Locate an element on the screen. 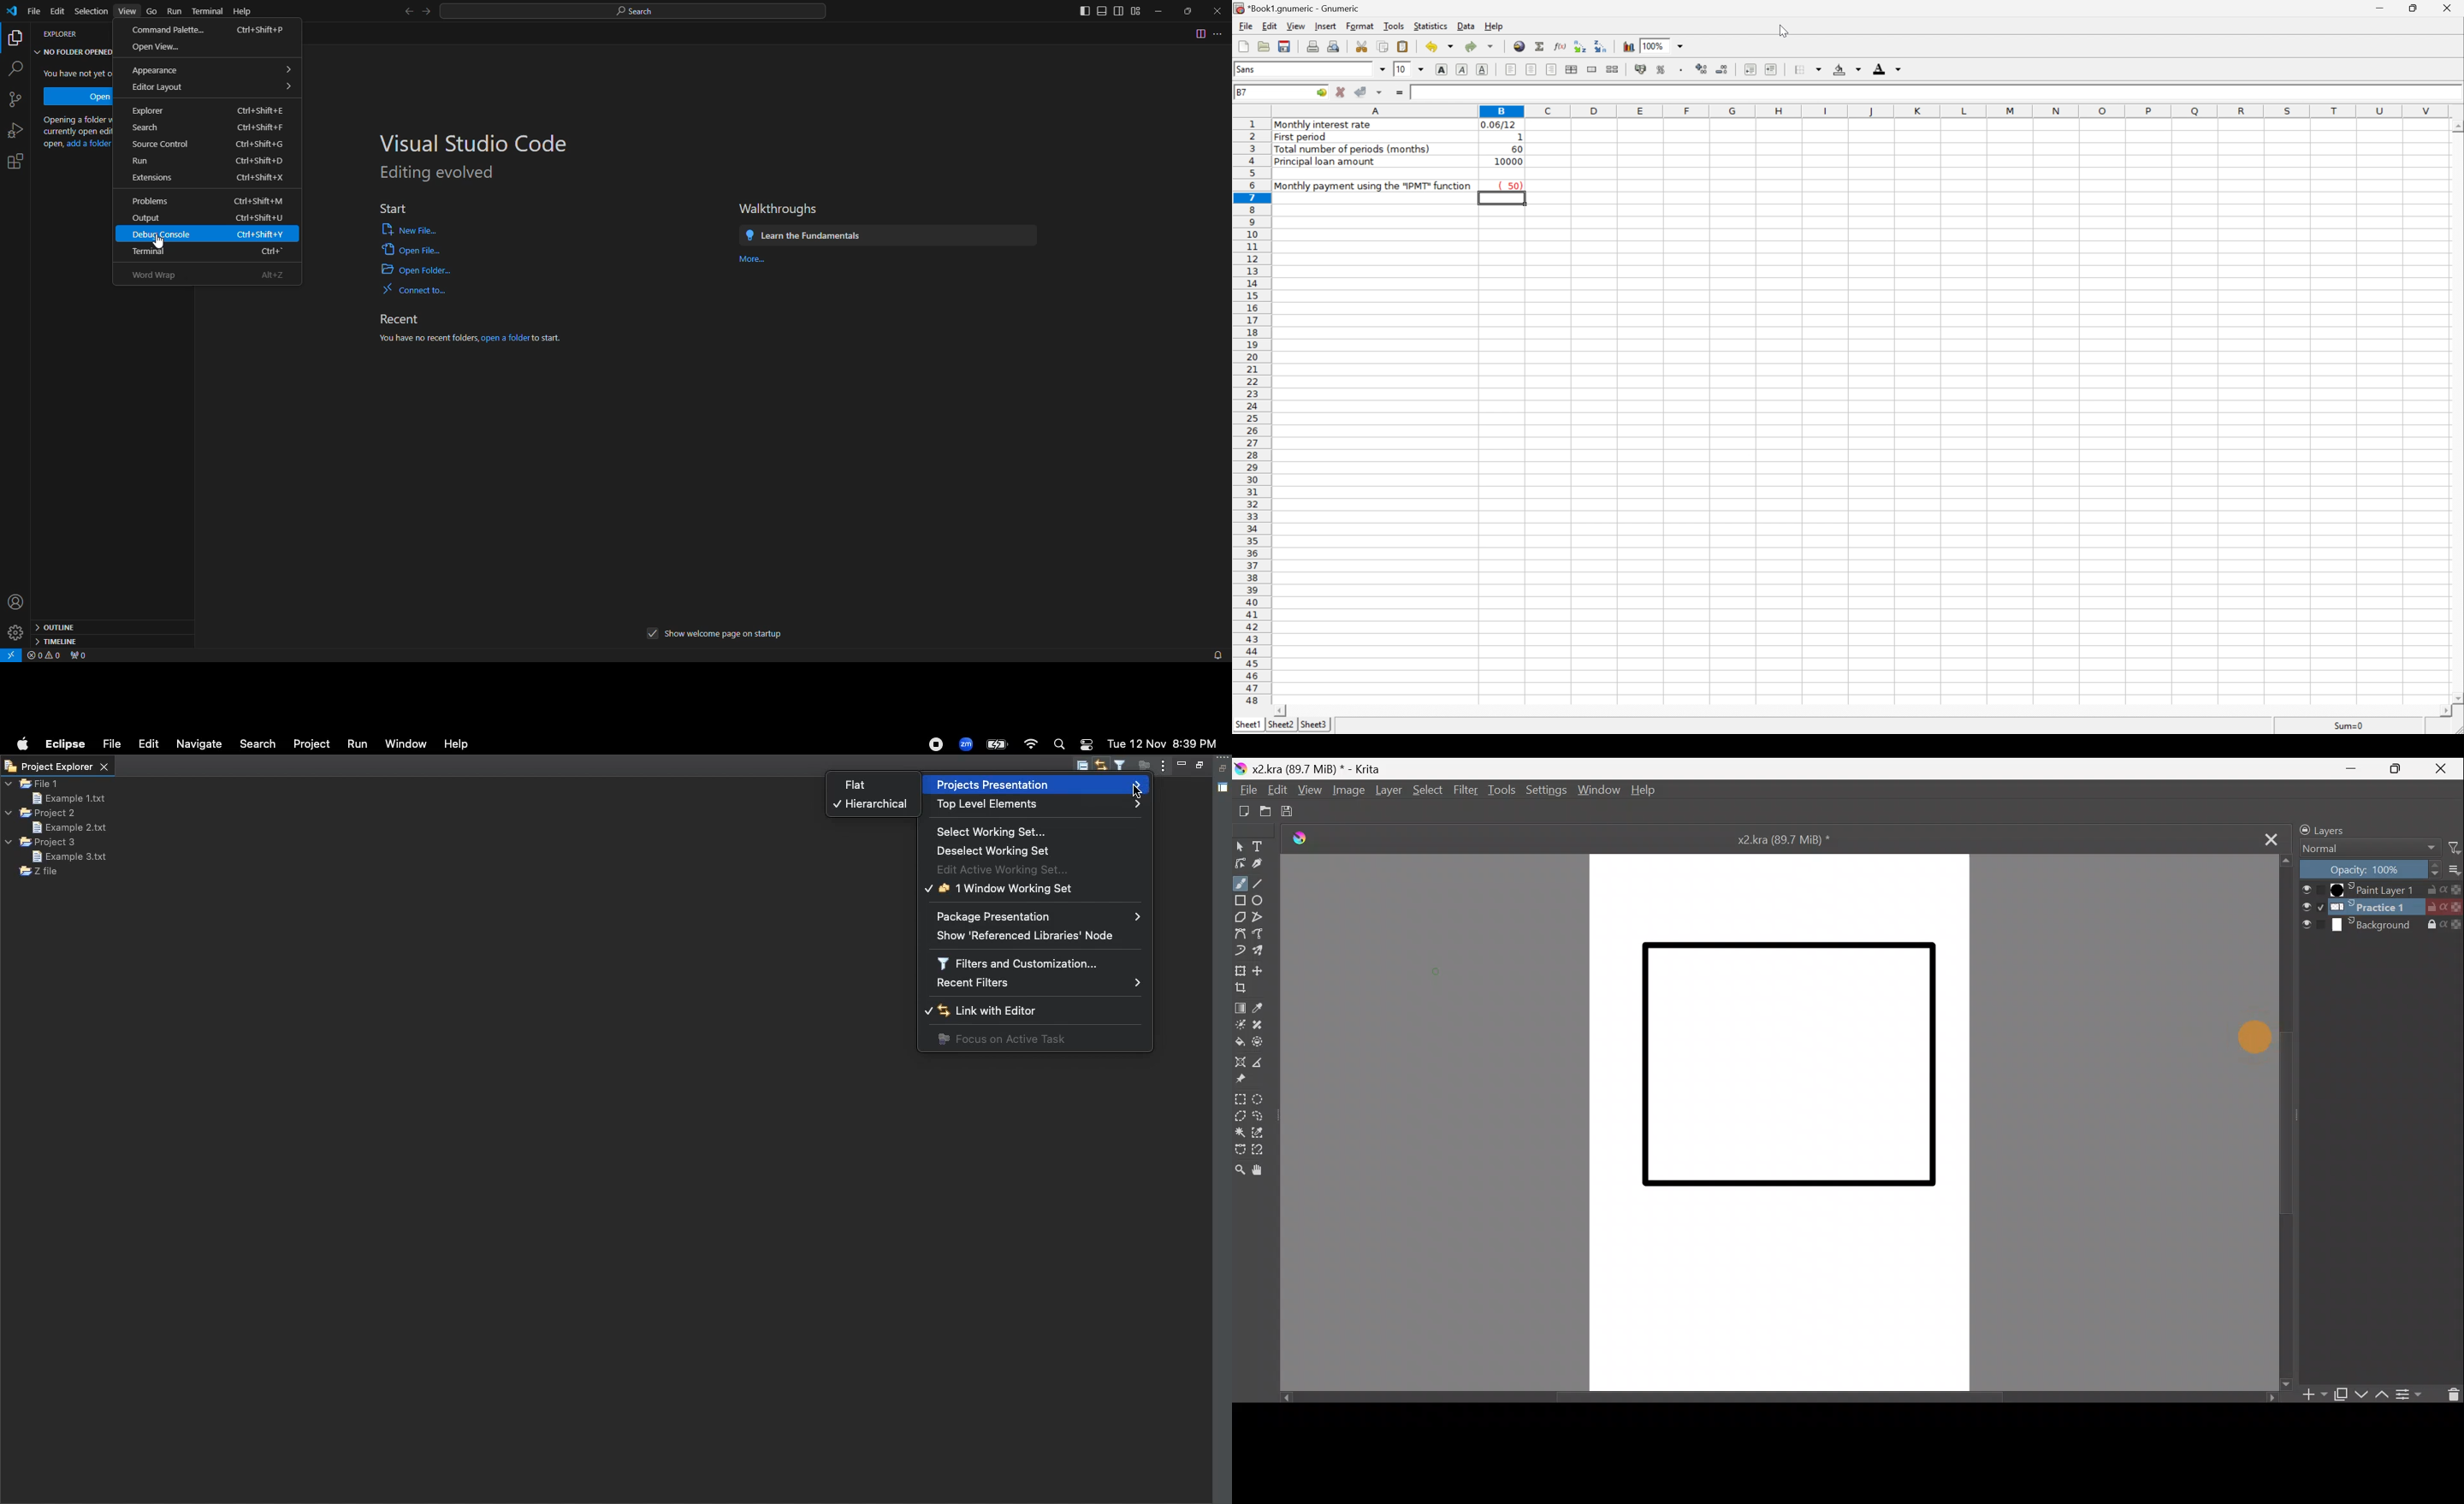 This screenshot has height=1512, width=2464. Merge a range of cells is located at coordinates (1593, 70).